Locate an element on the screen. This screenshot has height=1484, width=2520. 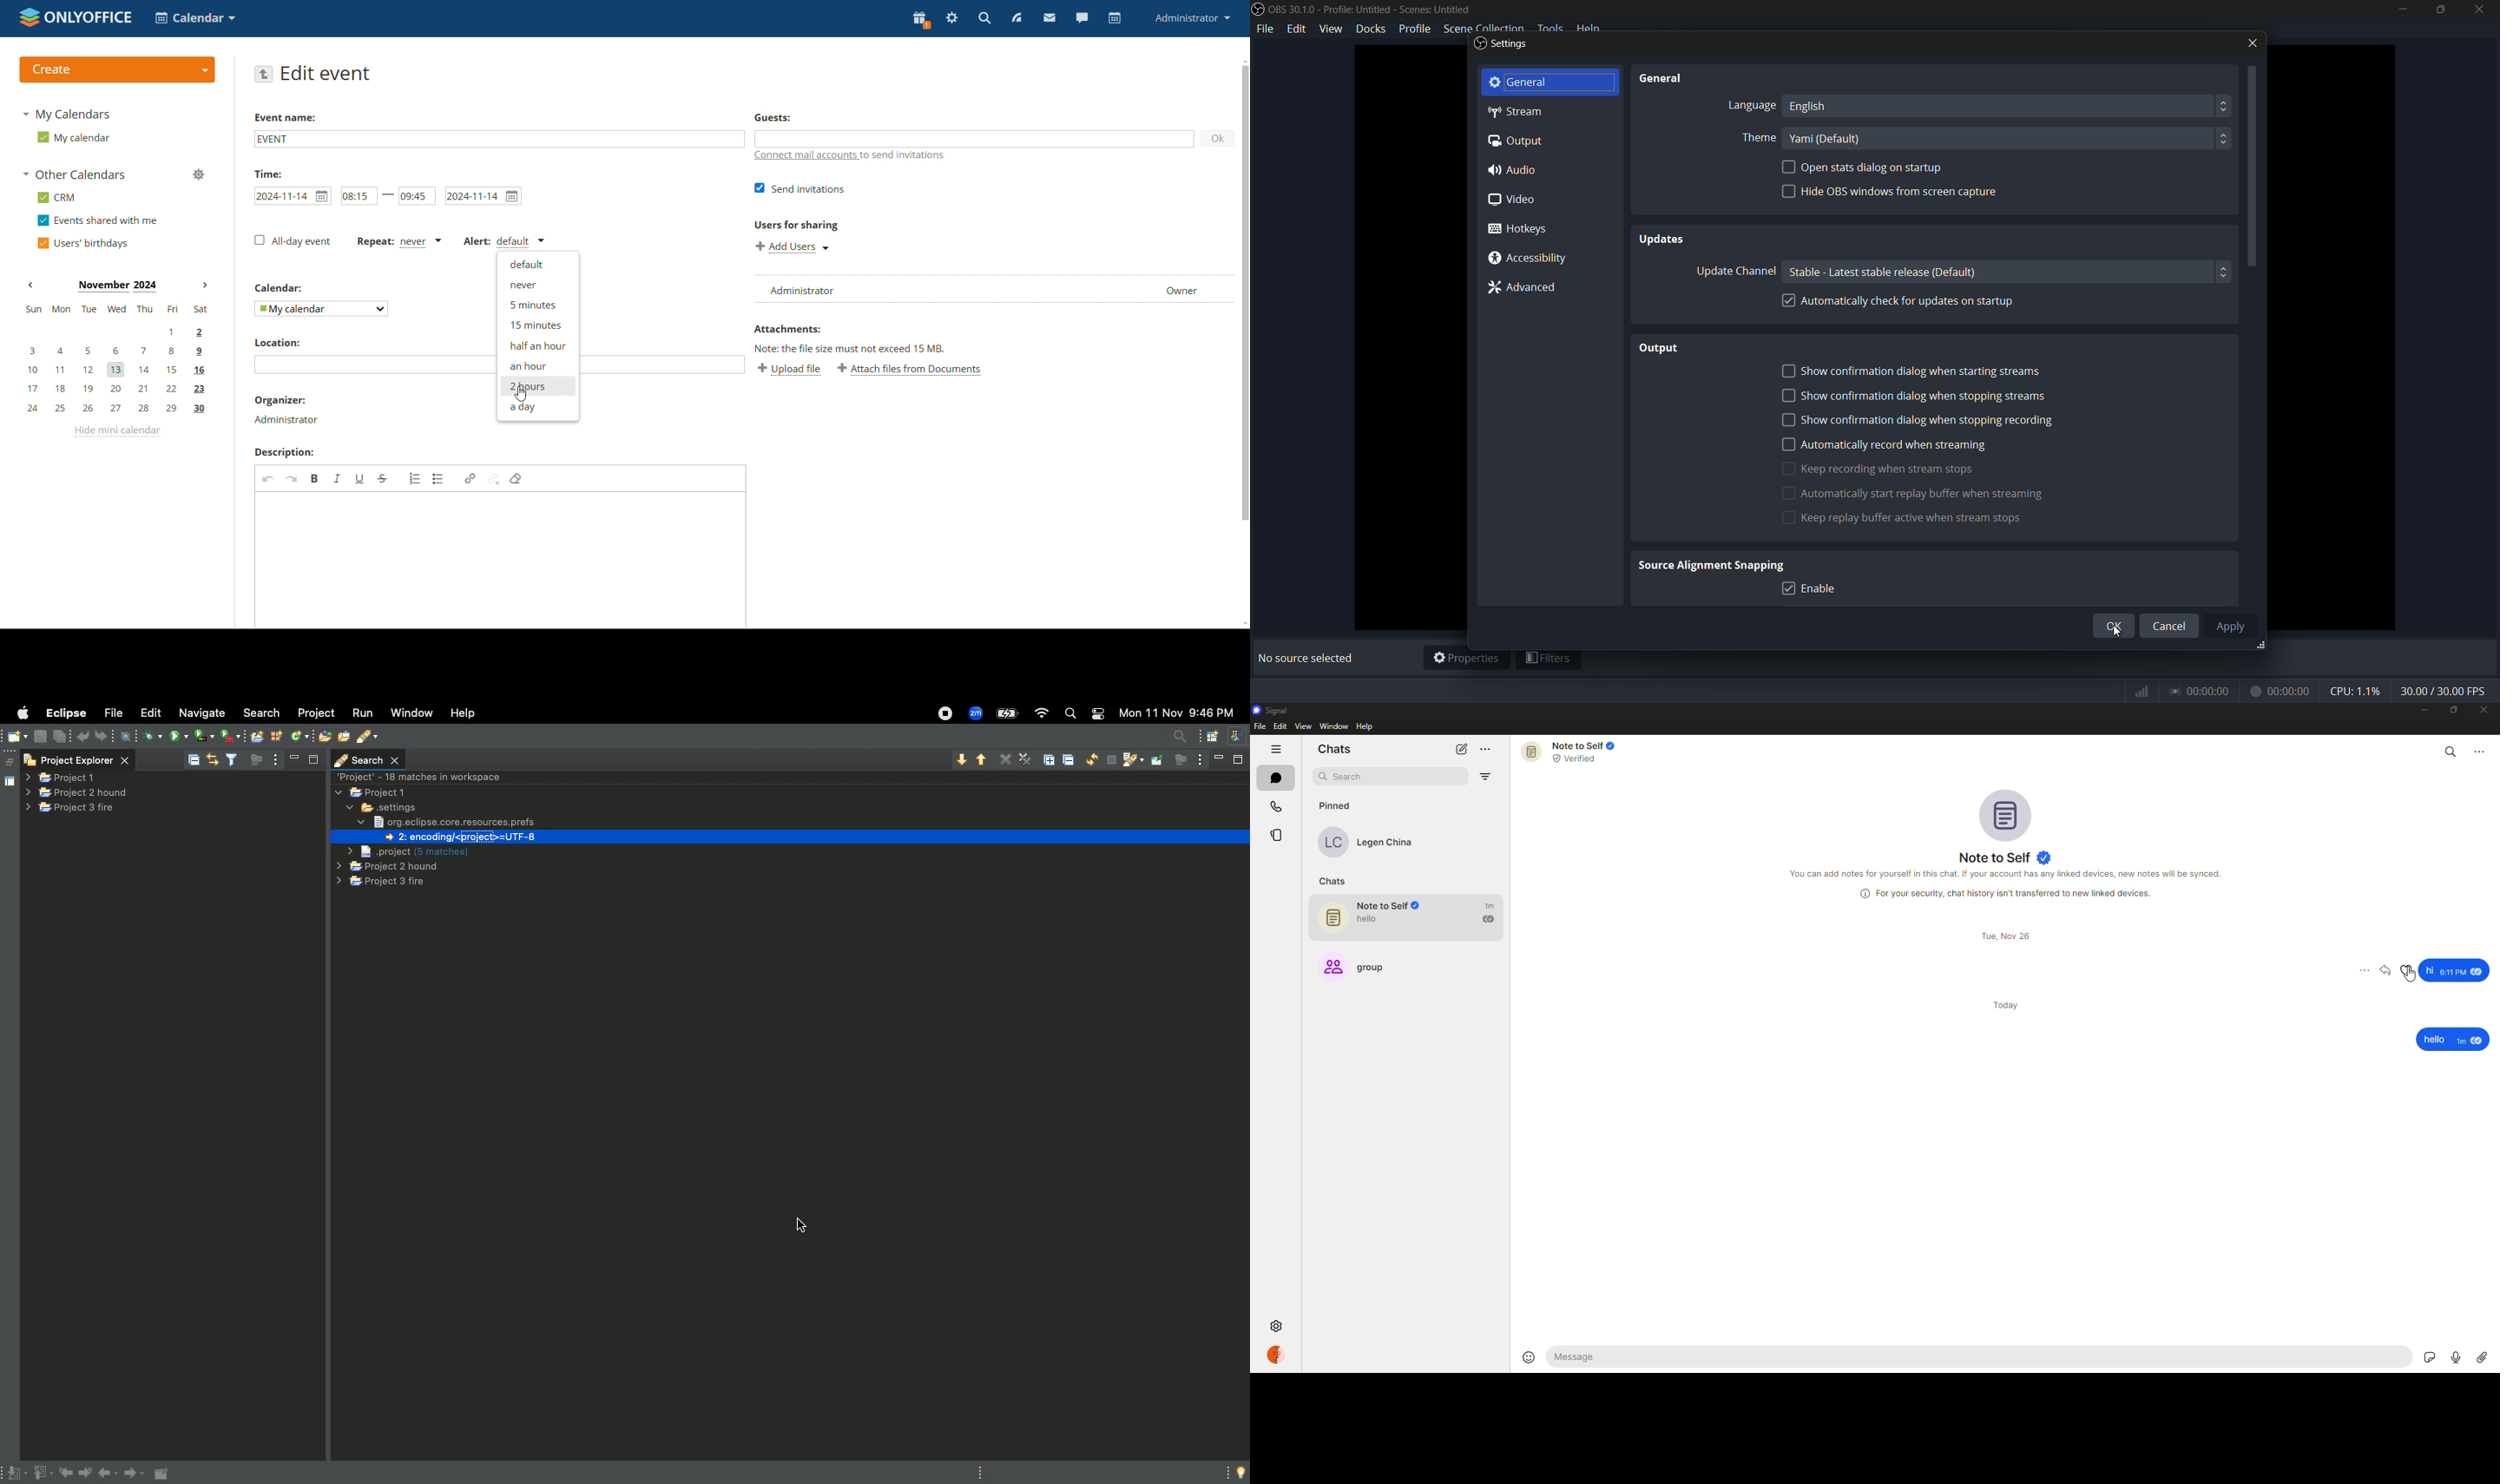
Show confirmation dialog when stopping recording is located at coordinates (1917, 419).